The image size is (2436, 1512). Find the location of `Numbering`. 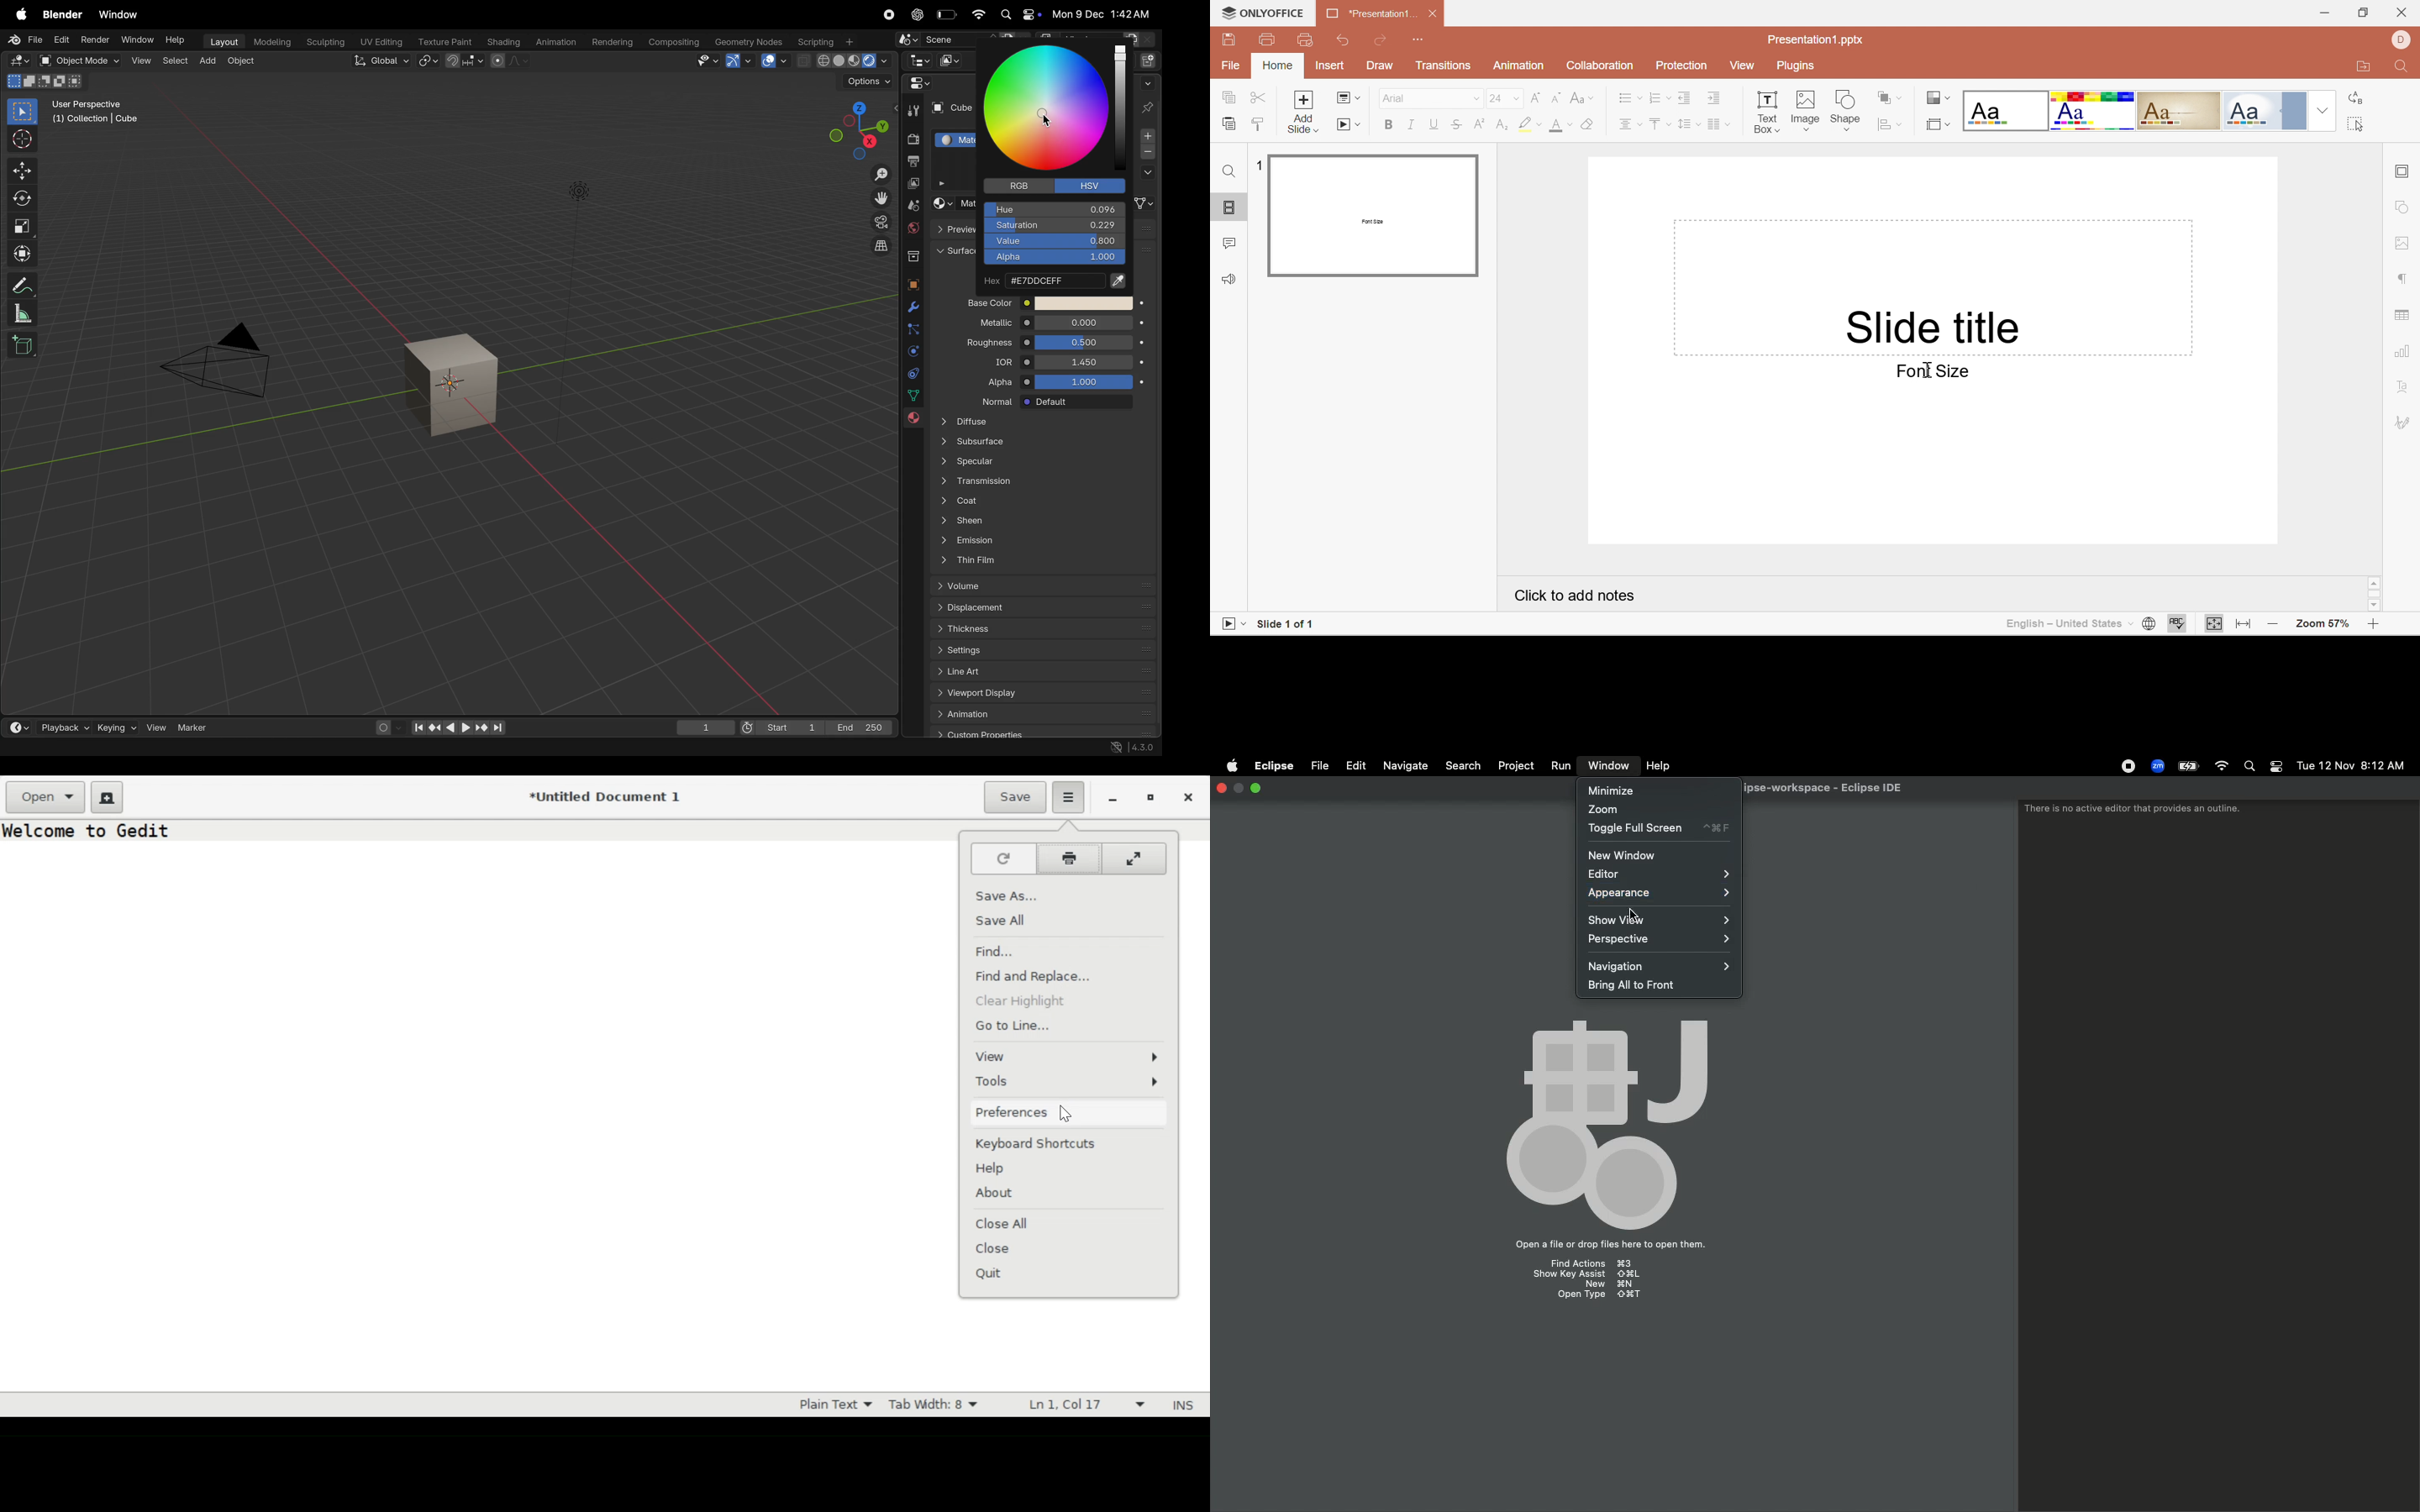

Numbering is located at coordinates (1658, 98).